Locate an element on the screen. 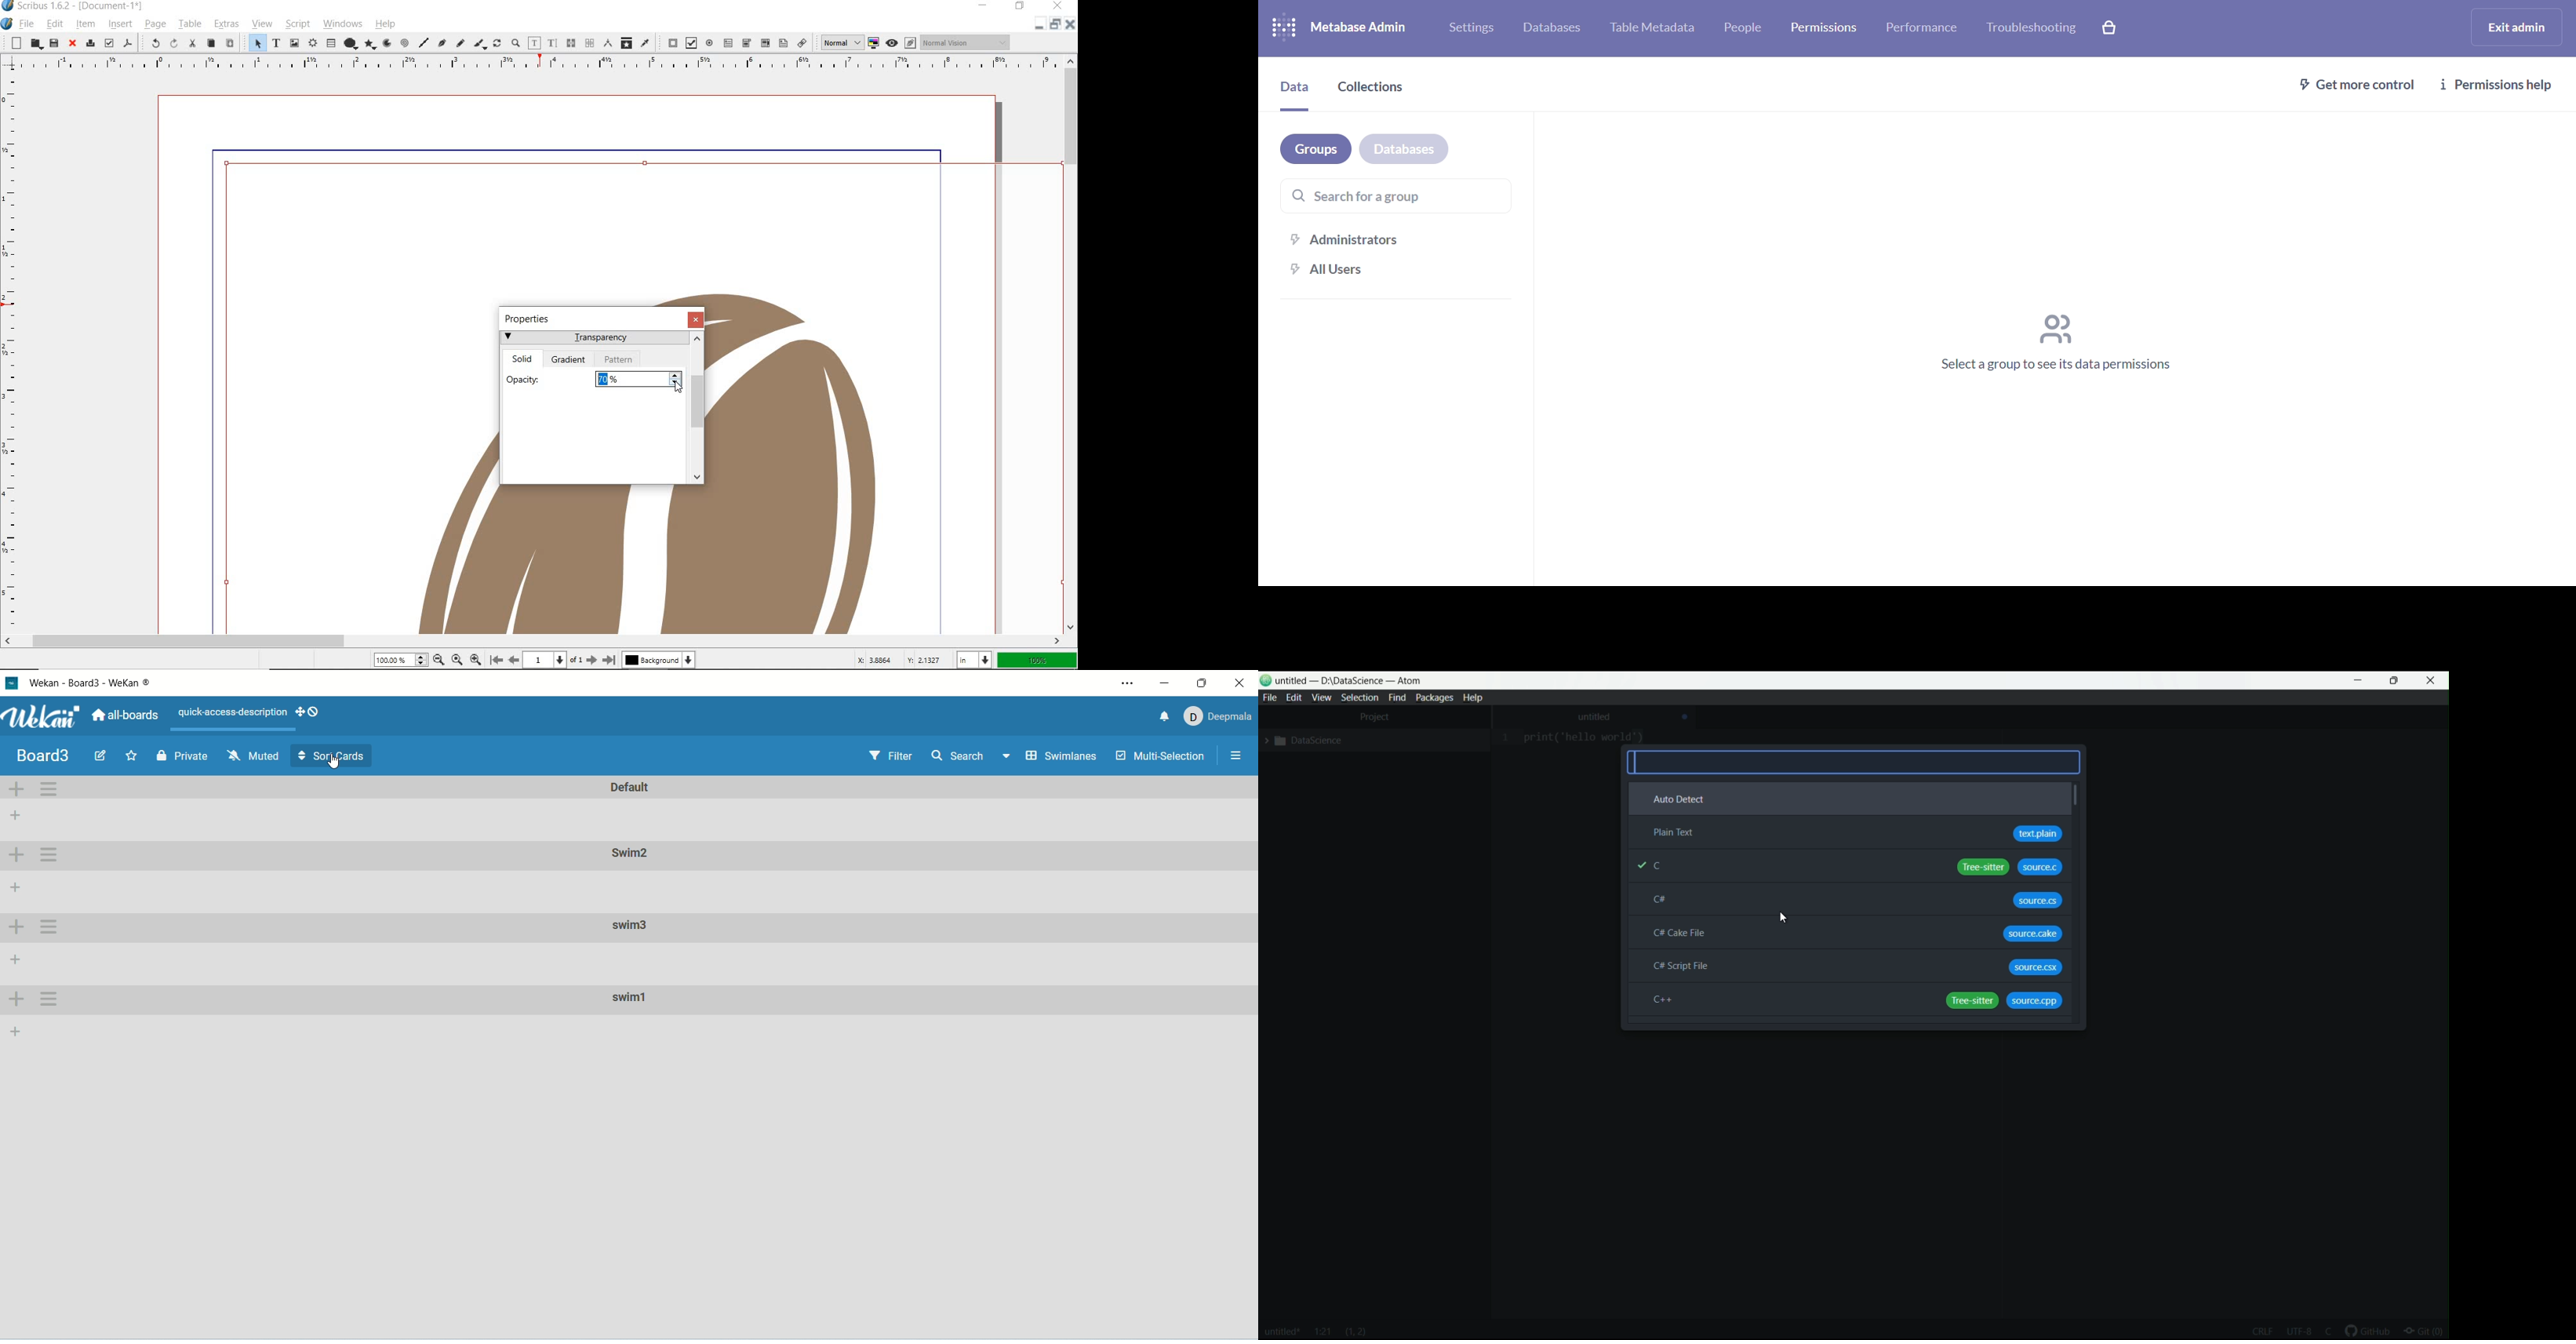 The width and height of the screenshot is (2576, 1344). eye dropper is located at coordinates (645, 43).